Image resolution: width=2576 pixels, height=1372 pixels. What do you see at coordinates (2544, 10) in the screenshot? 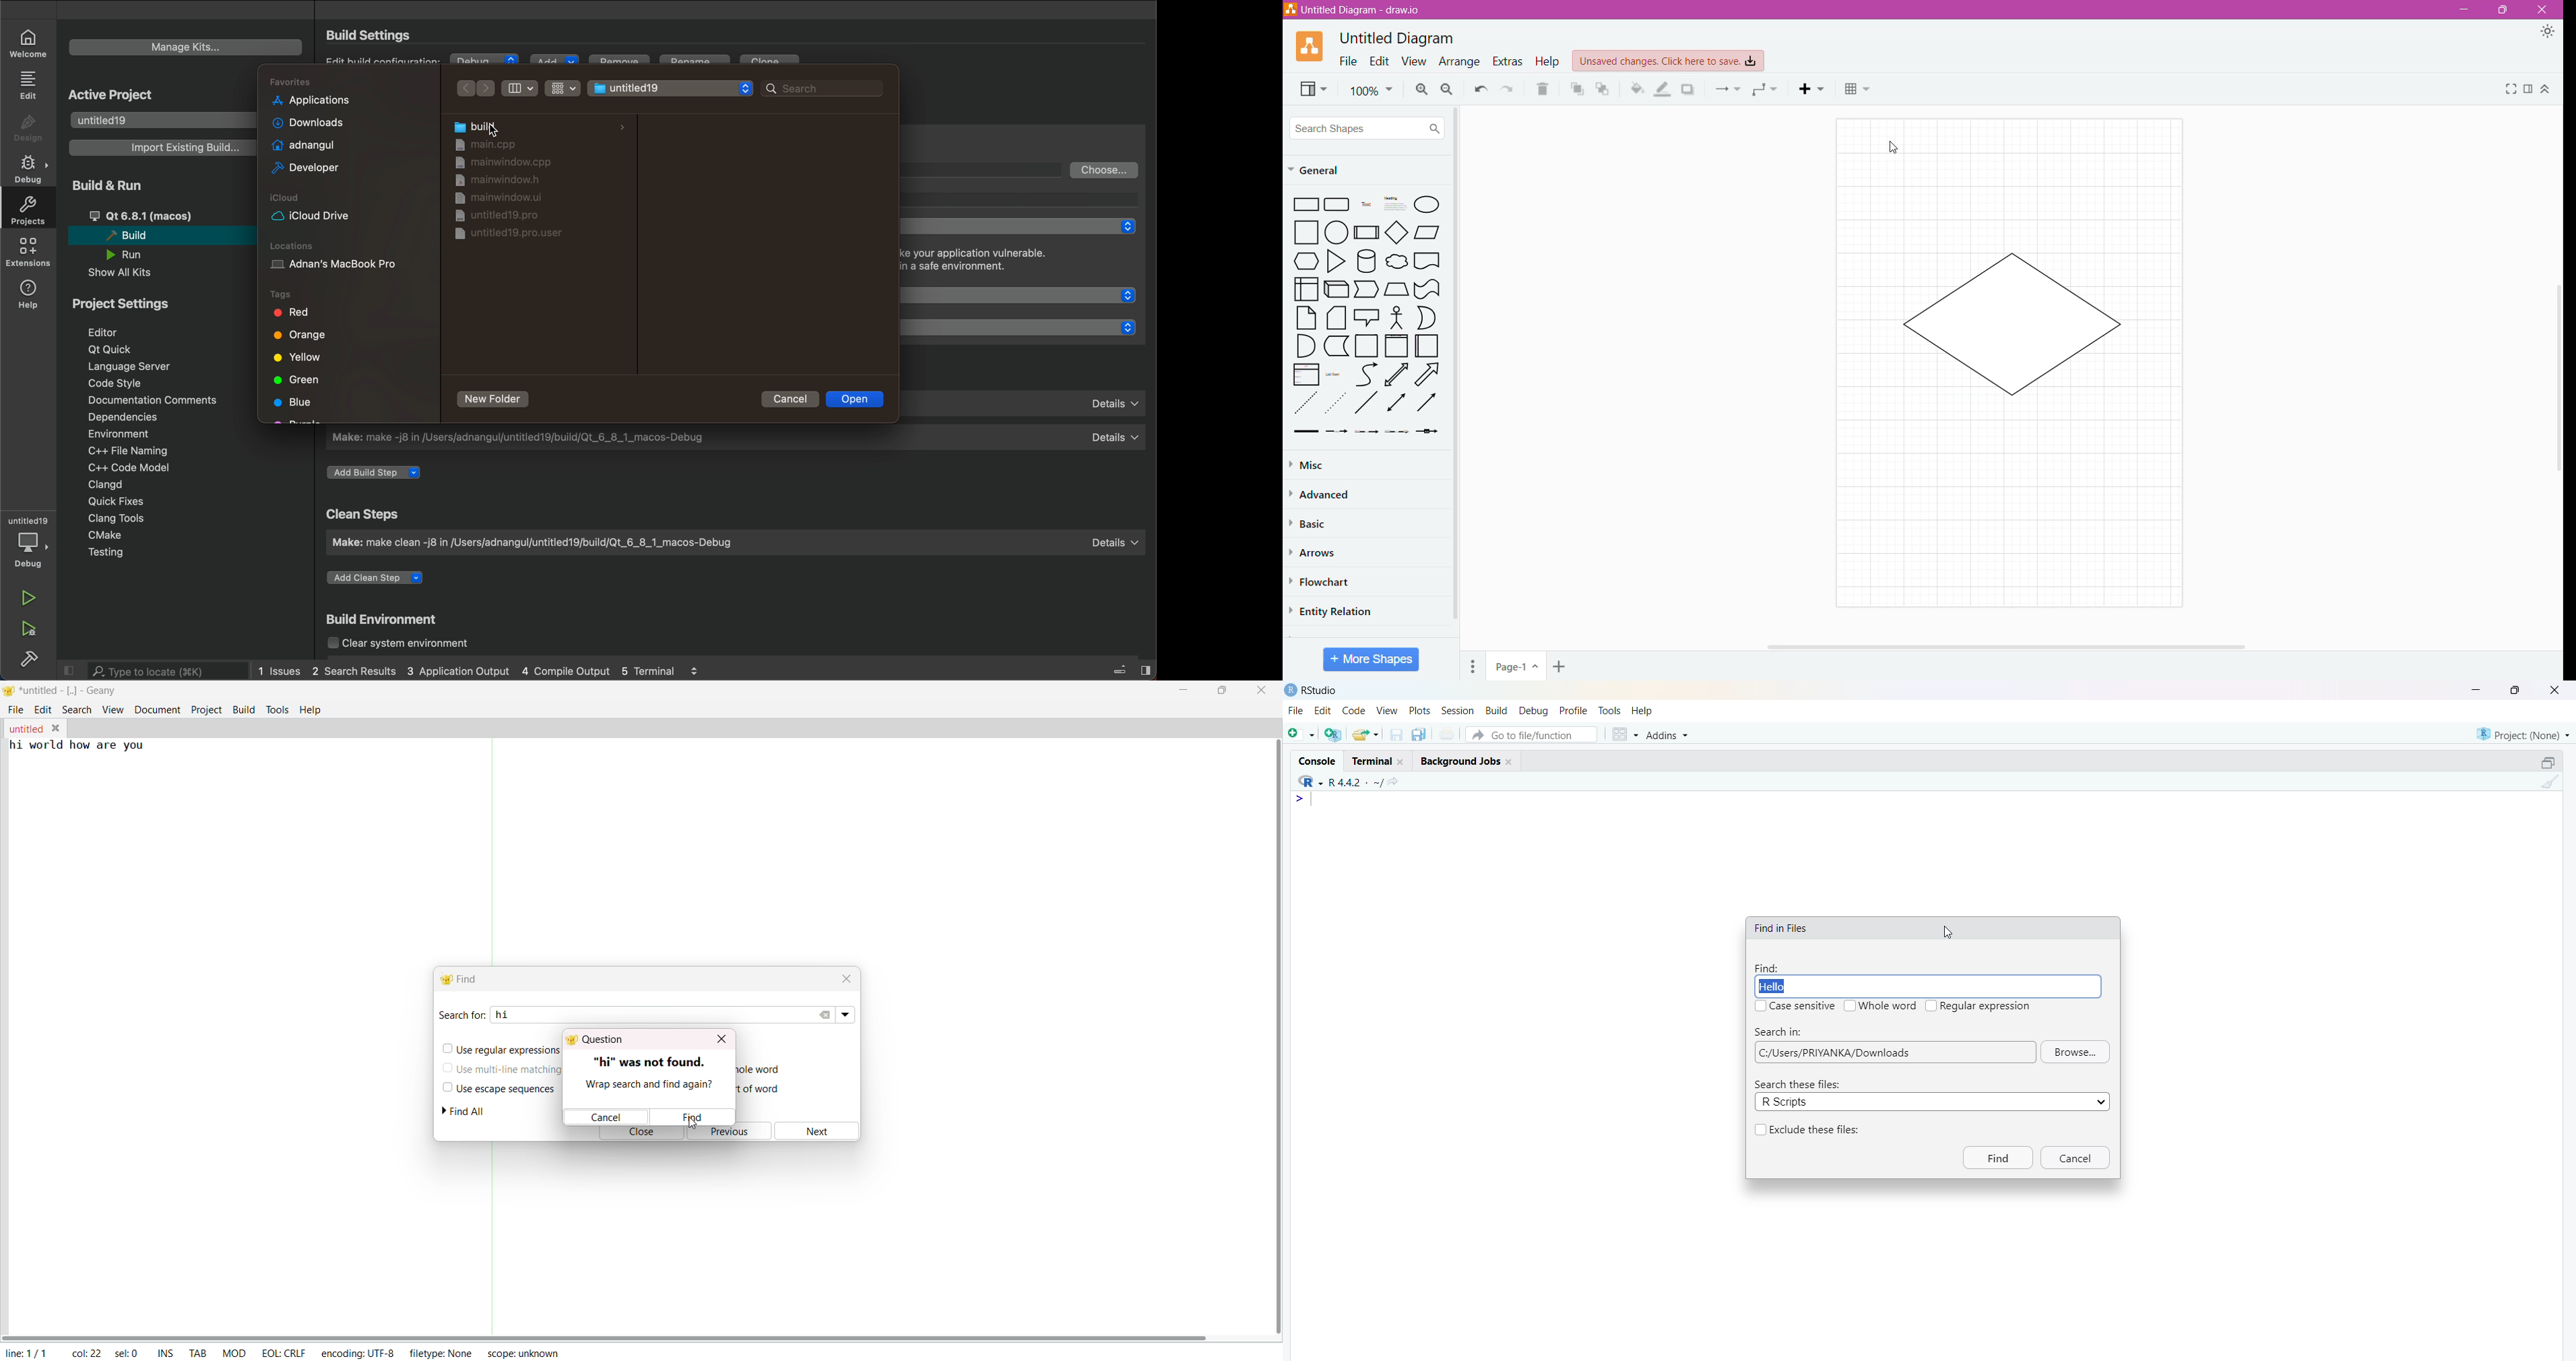
I see `Close` at bounding box center [2544, 10].